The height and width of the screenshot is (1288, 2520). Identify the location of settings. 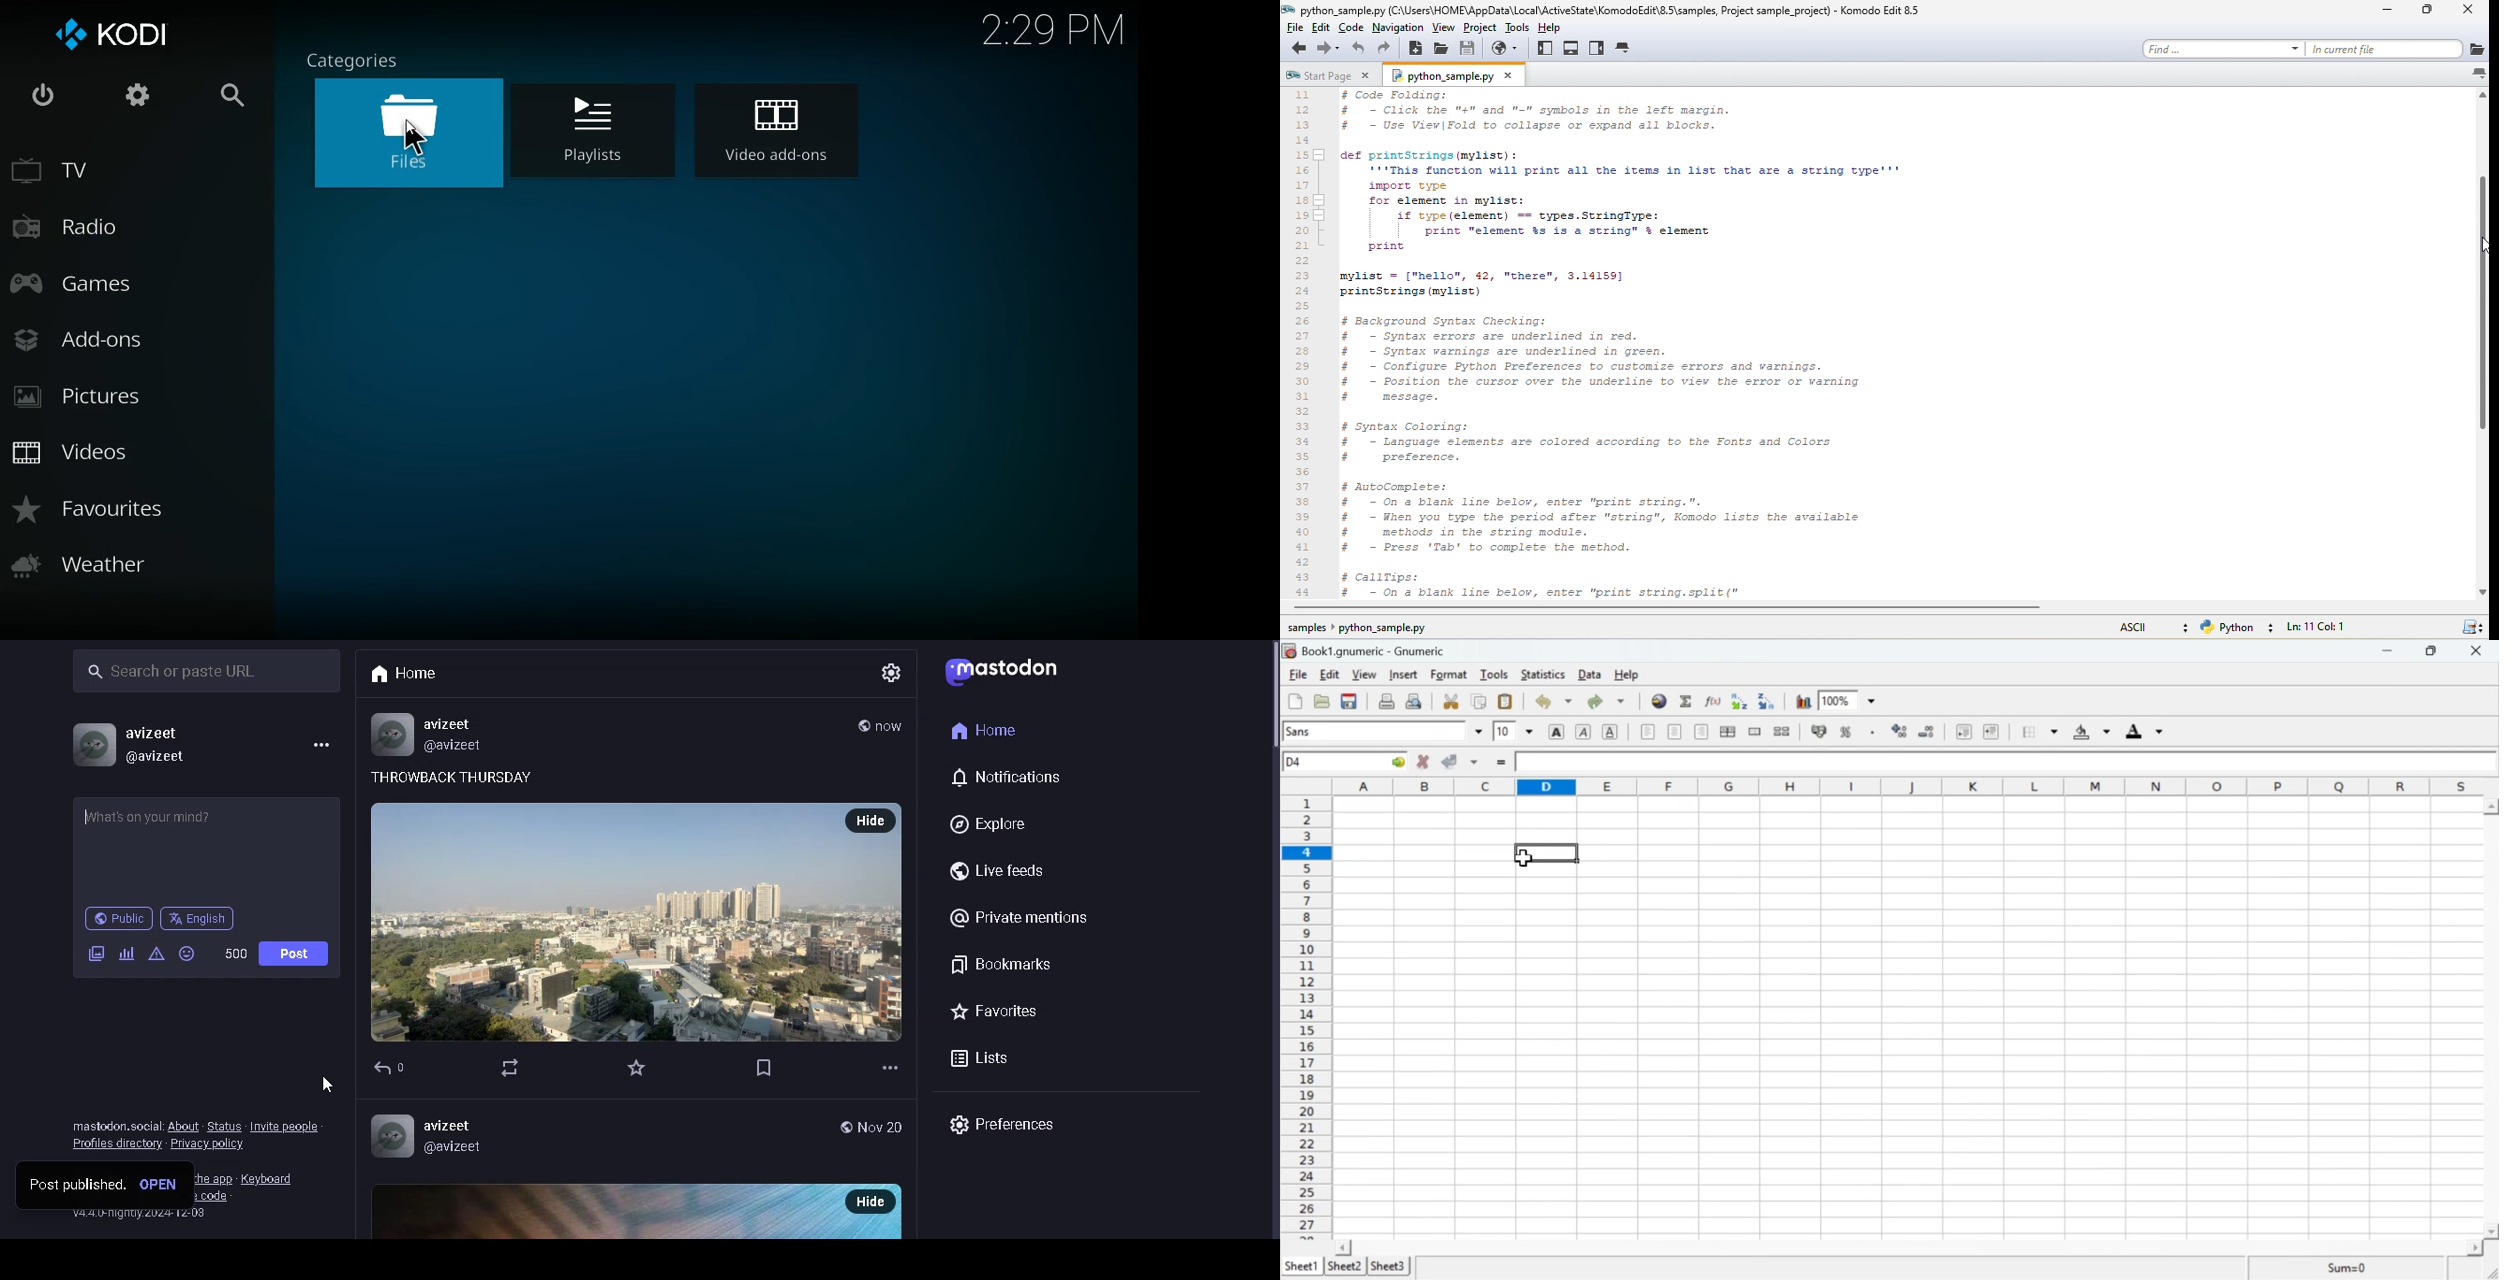
(130, 99).